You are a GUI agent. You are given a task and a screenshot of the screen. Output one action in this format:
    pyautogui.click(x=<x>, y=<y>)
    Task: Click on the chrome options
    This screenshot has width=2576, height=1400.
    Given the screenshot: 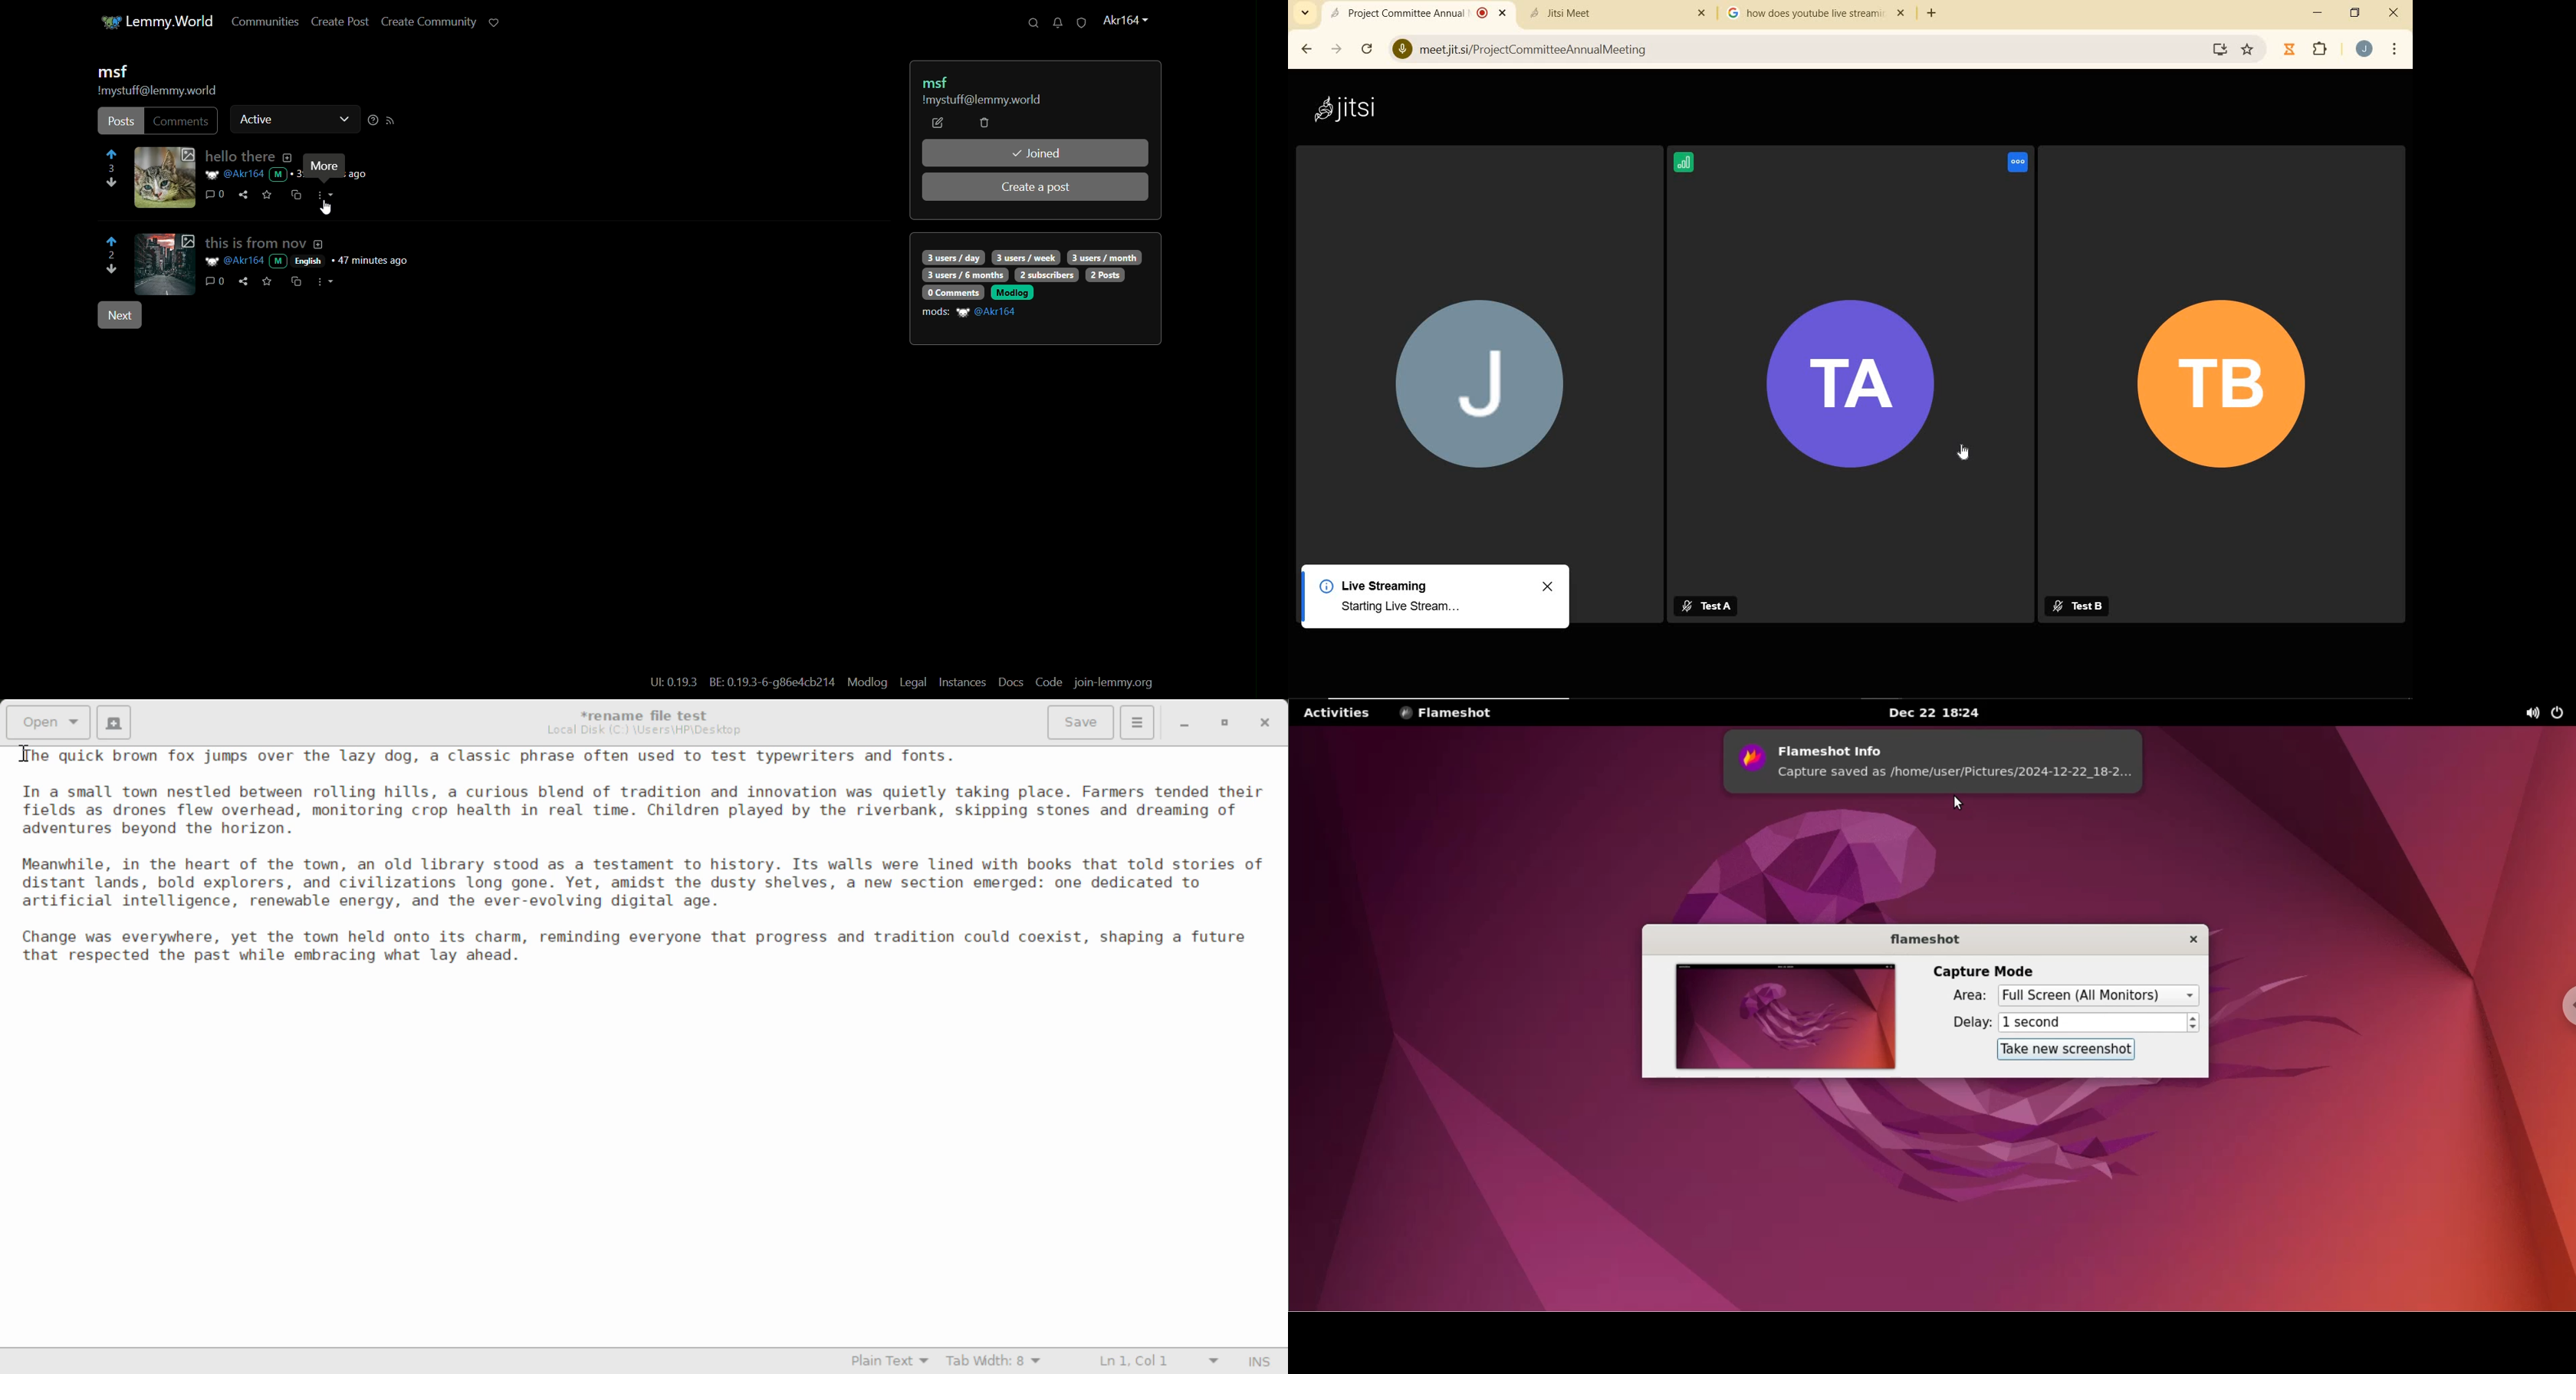 What is the action you would take?
    pyautogui.click(x=2559, y=996)
    